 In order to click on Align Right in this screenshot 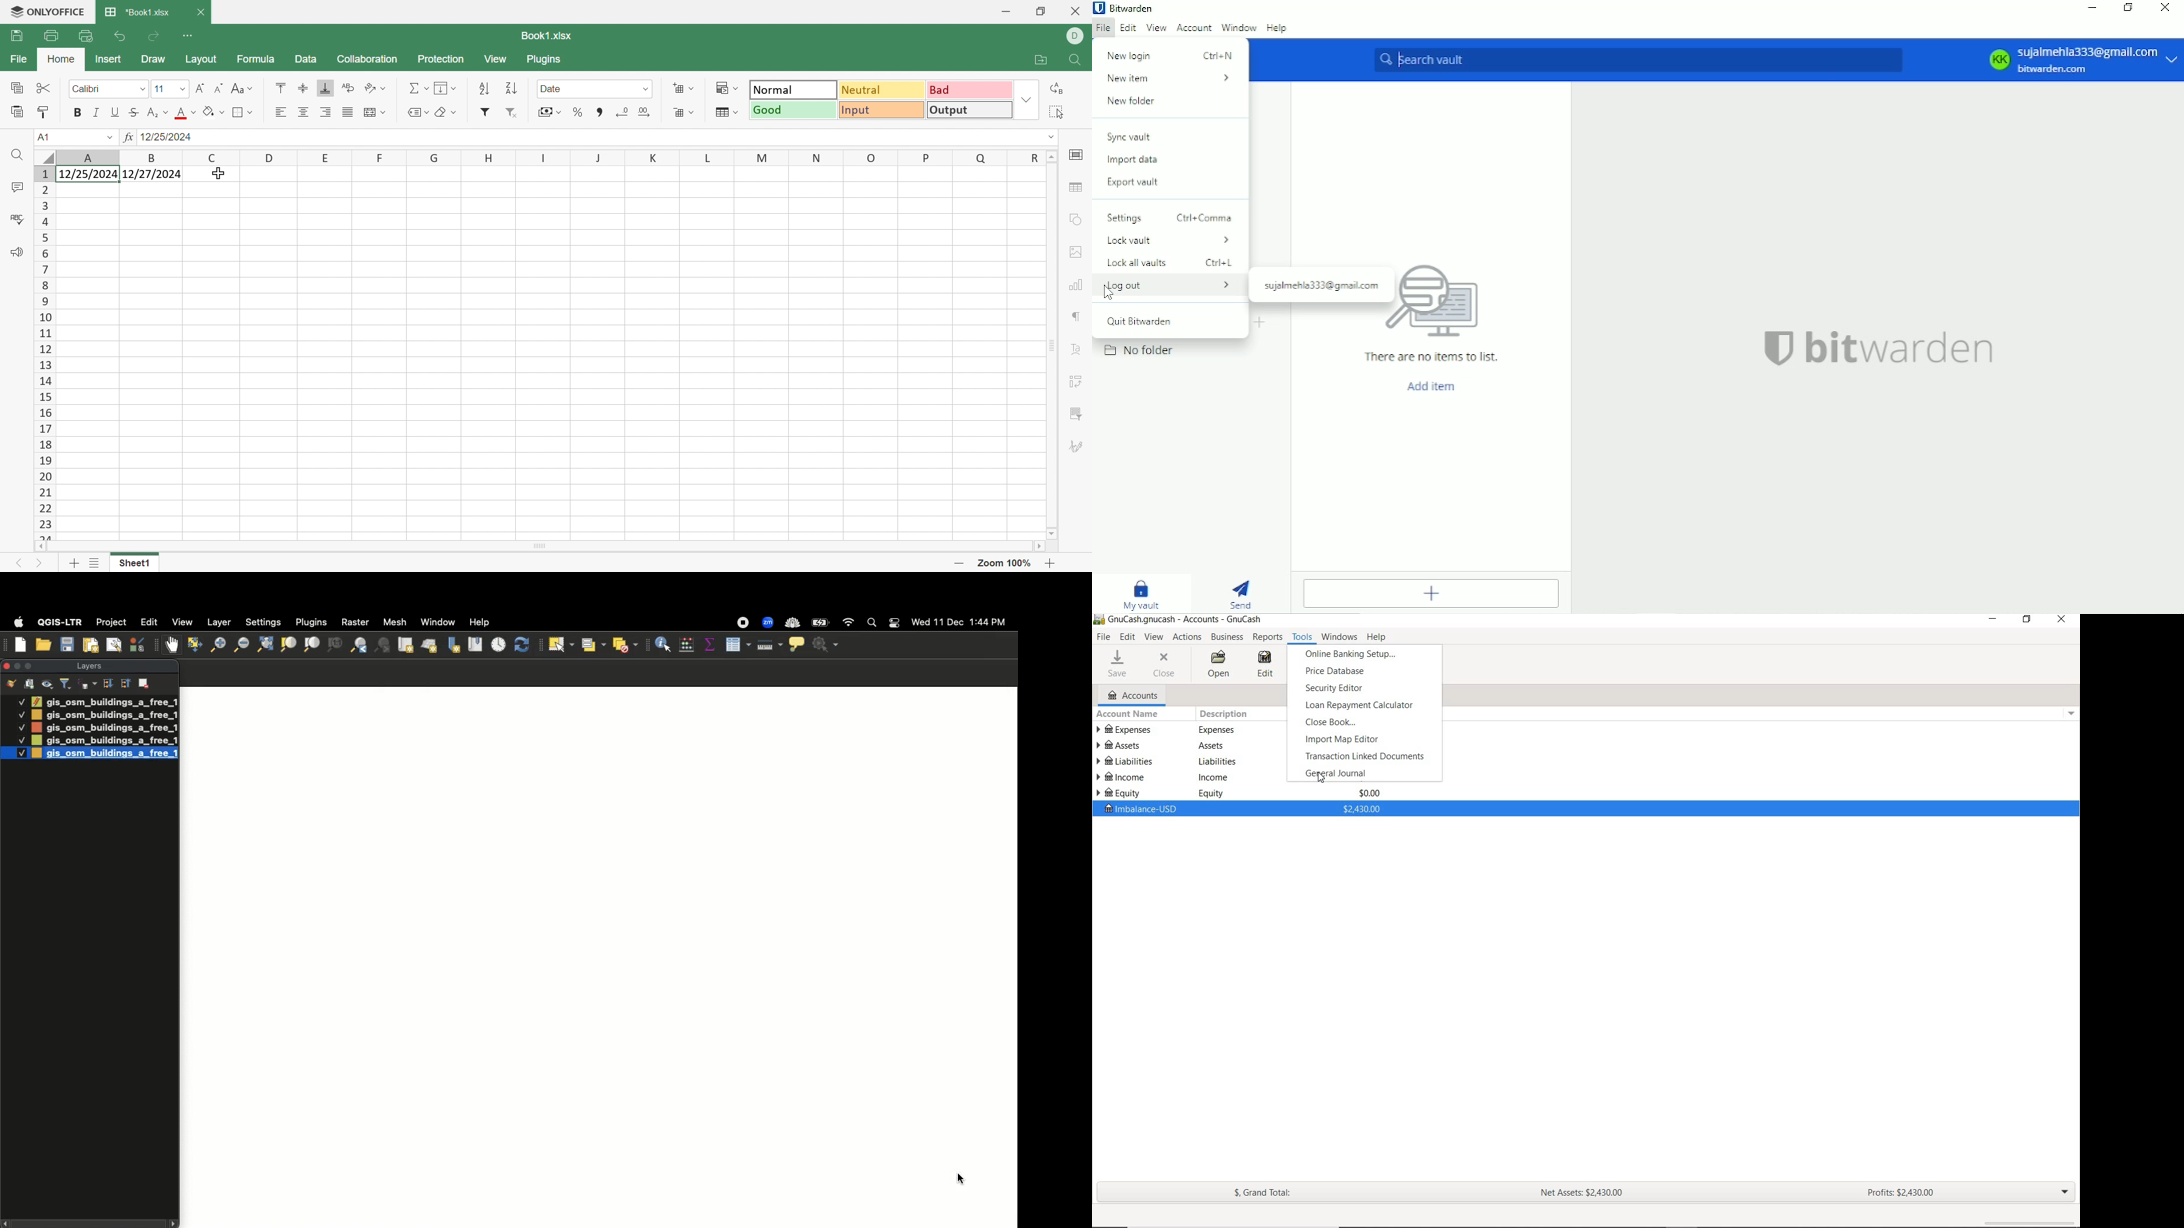, I will do `click(325, 113)`.